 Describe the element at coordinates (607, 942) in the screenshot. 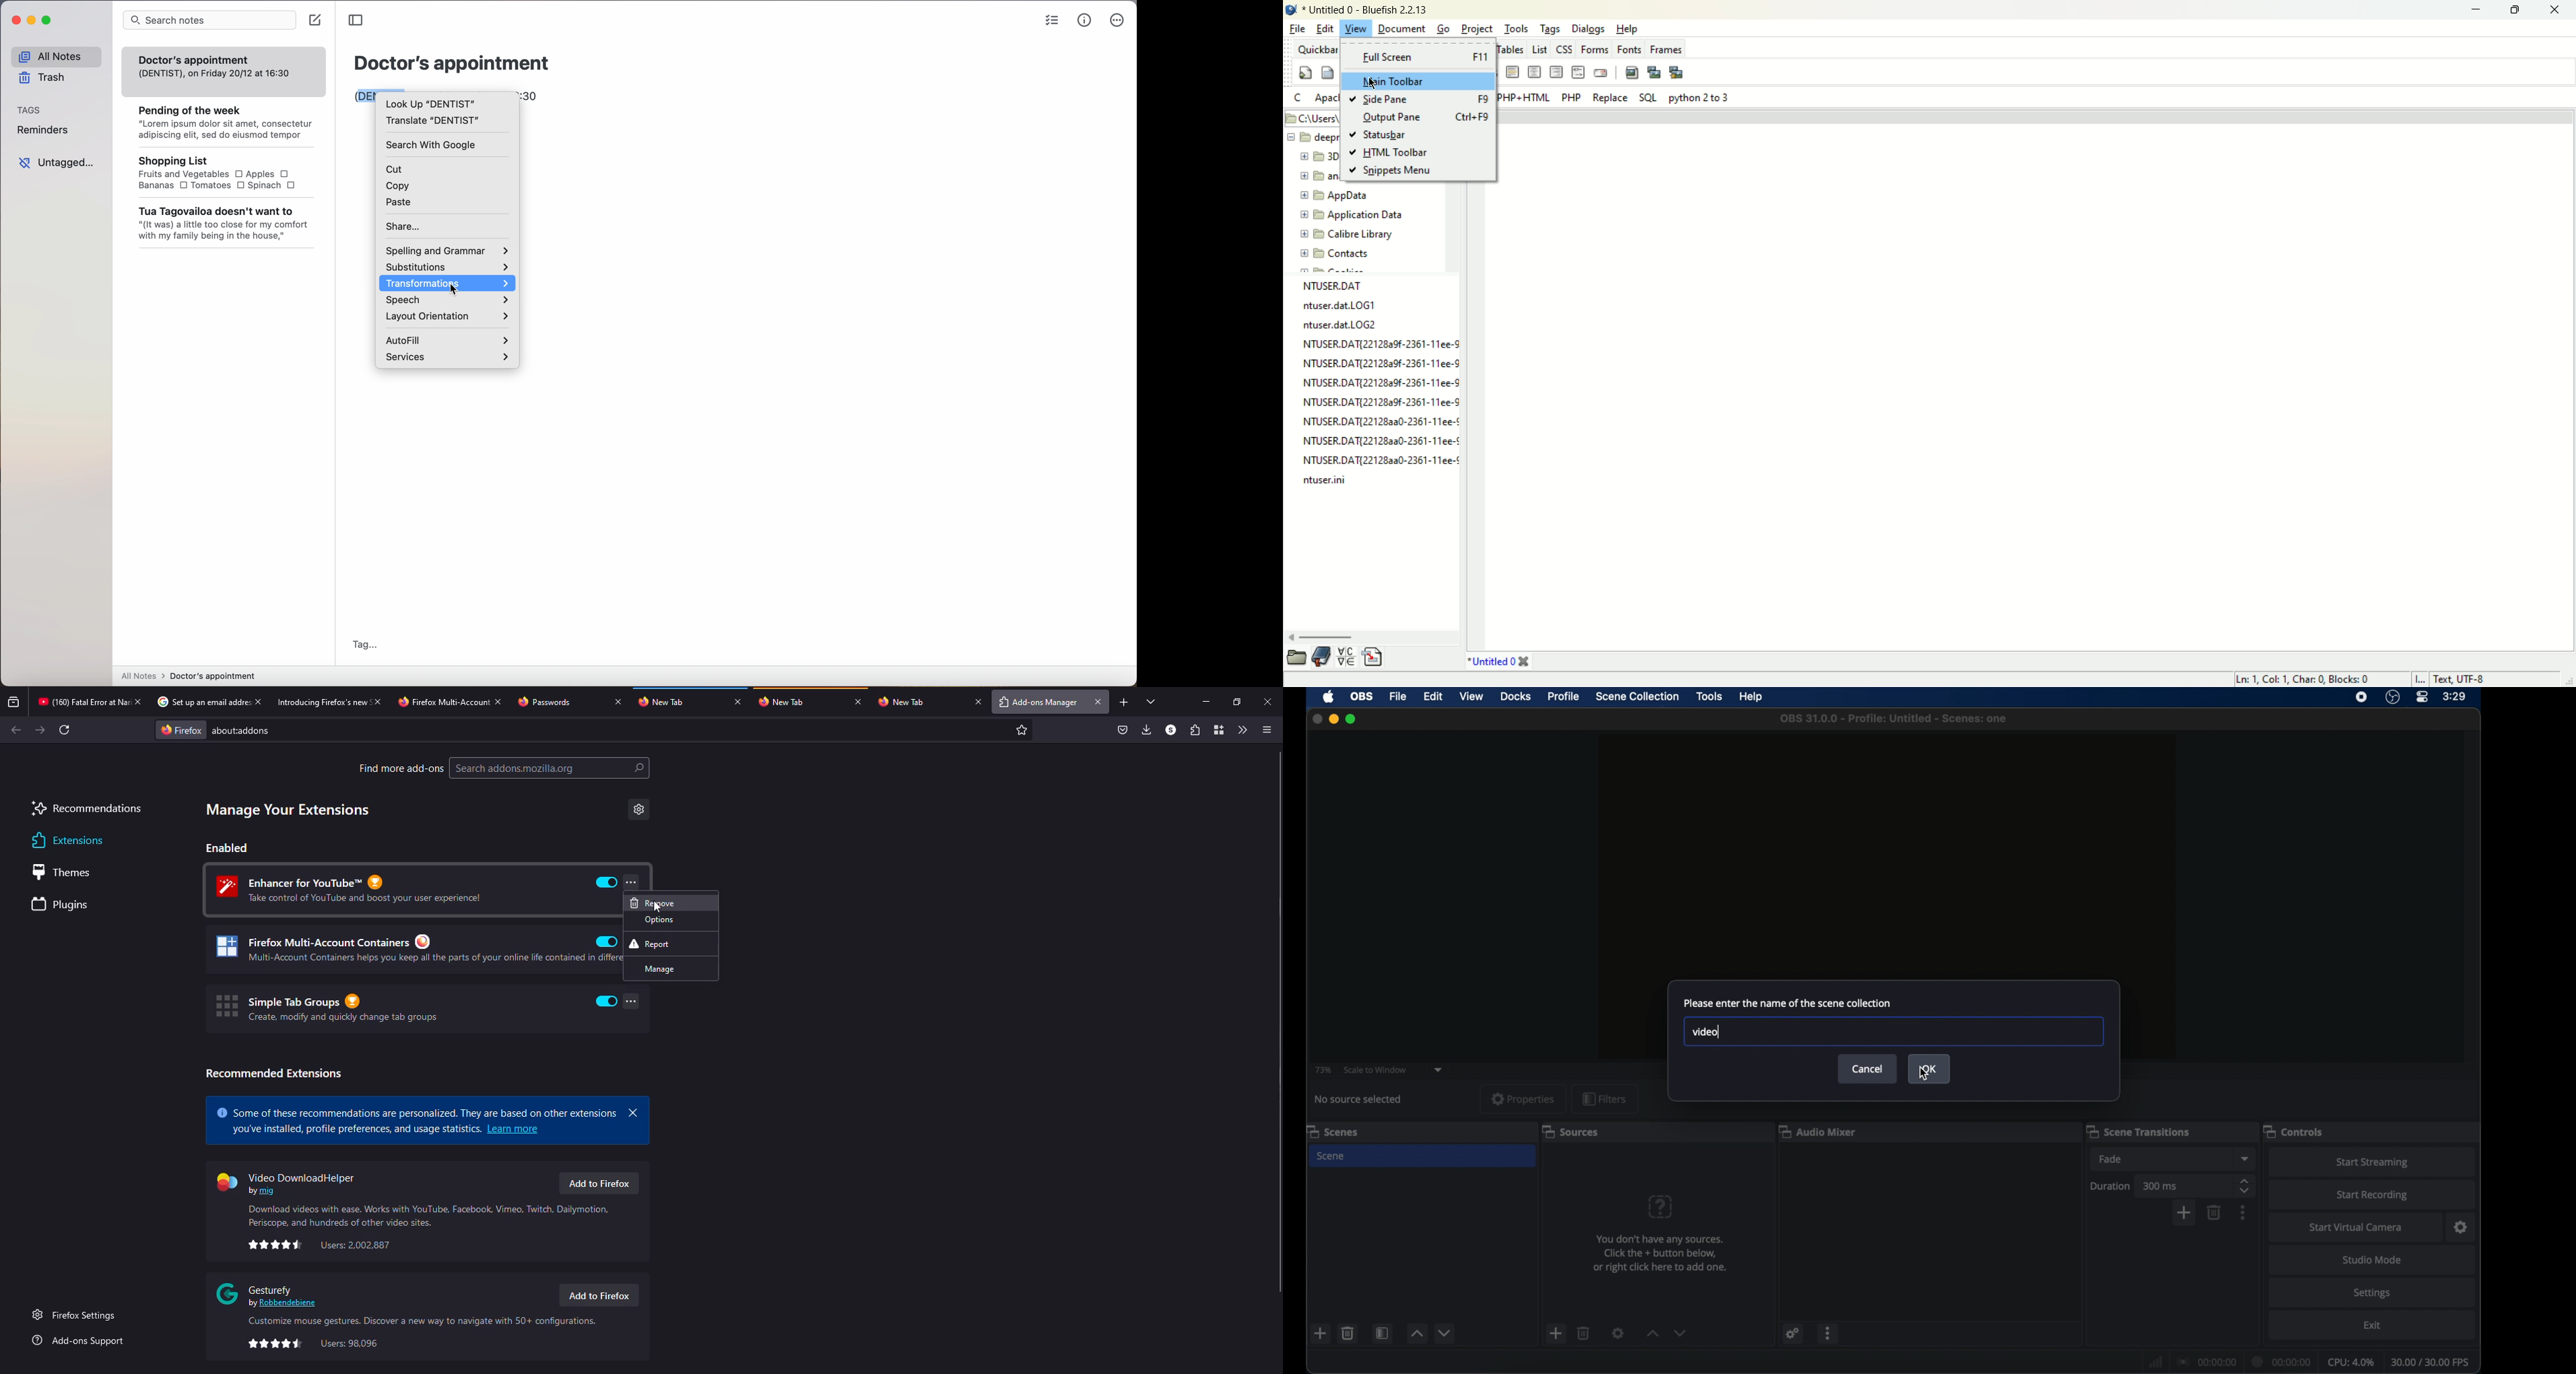

I see `enabled` at that location.